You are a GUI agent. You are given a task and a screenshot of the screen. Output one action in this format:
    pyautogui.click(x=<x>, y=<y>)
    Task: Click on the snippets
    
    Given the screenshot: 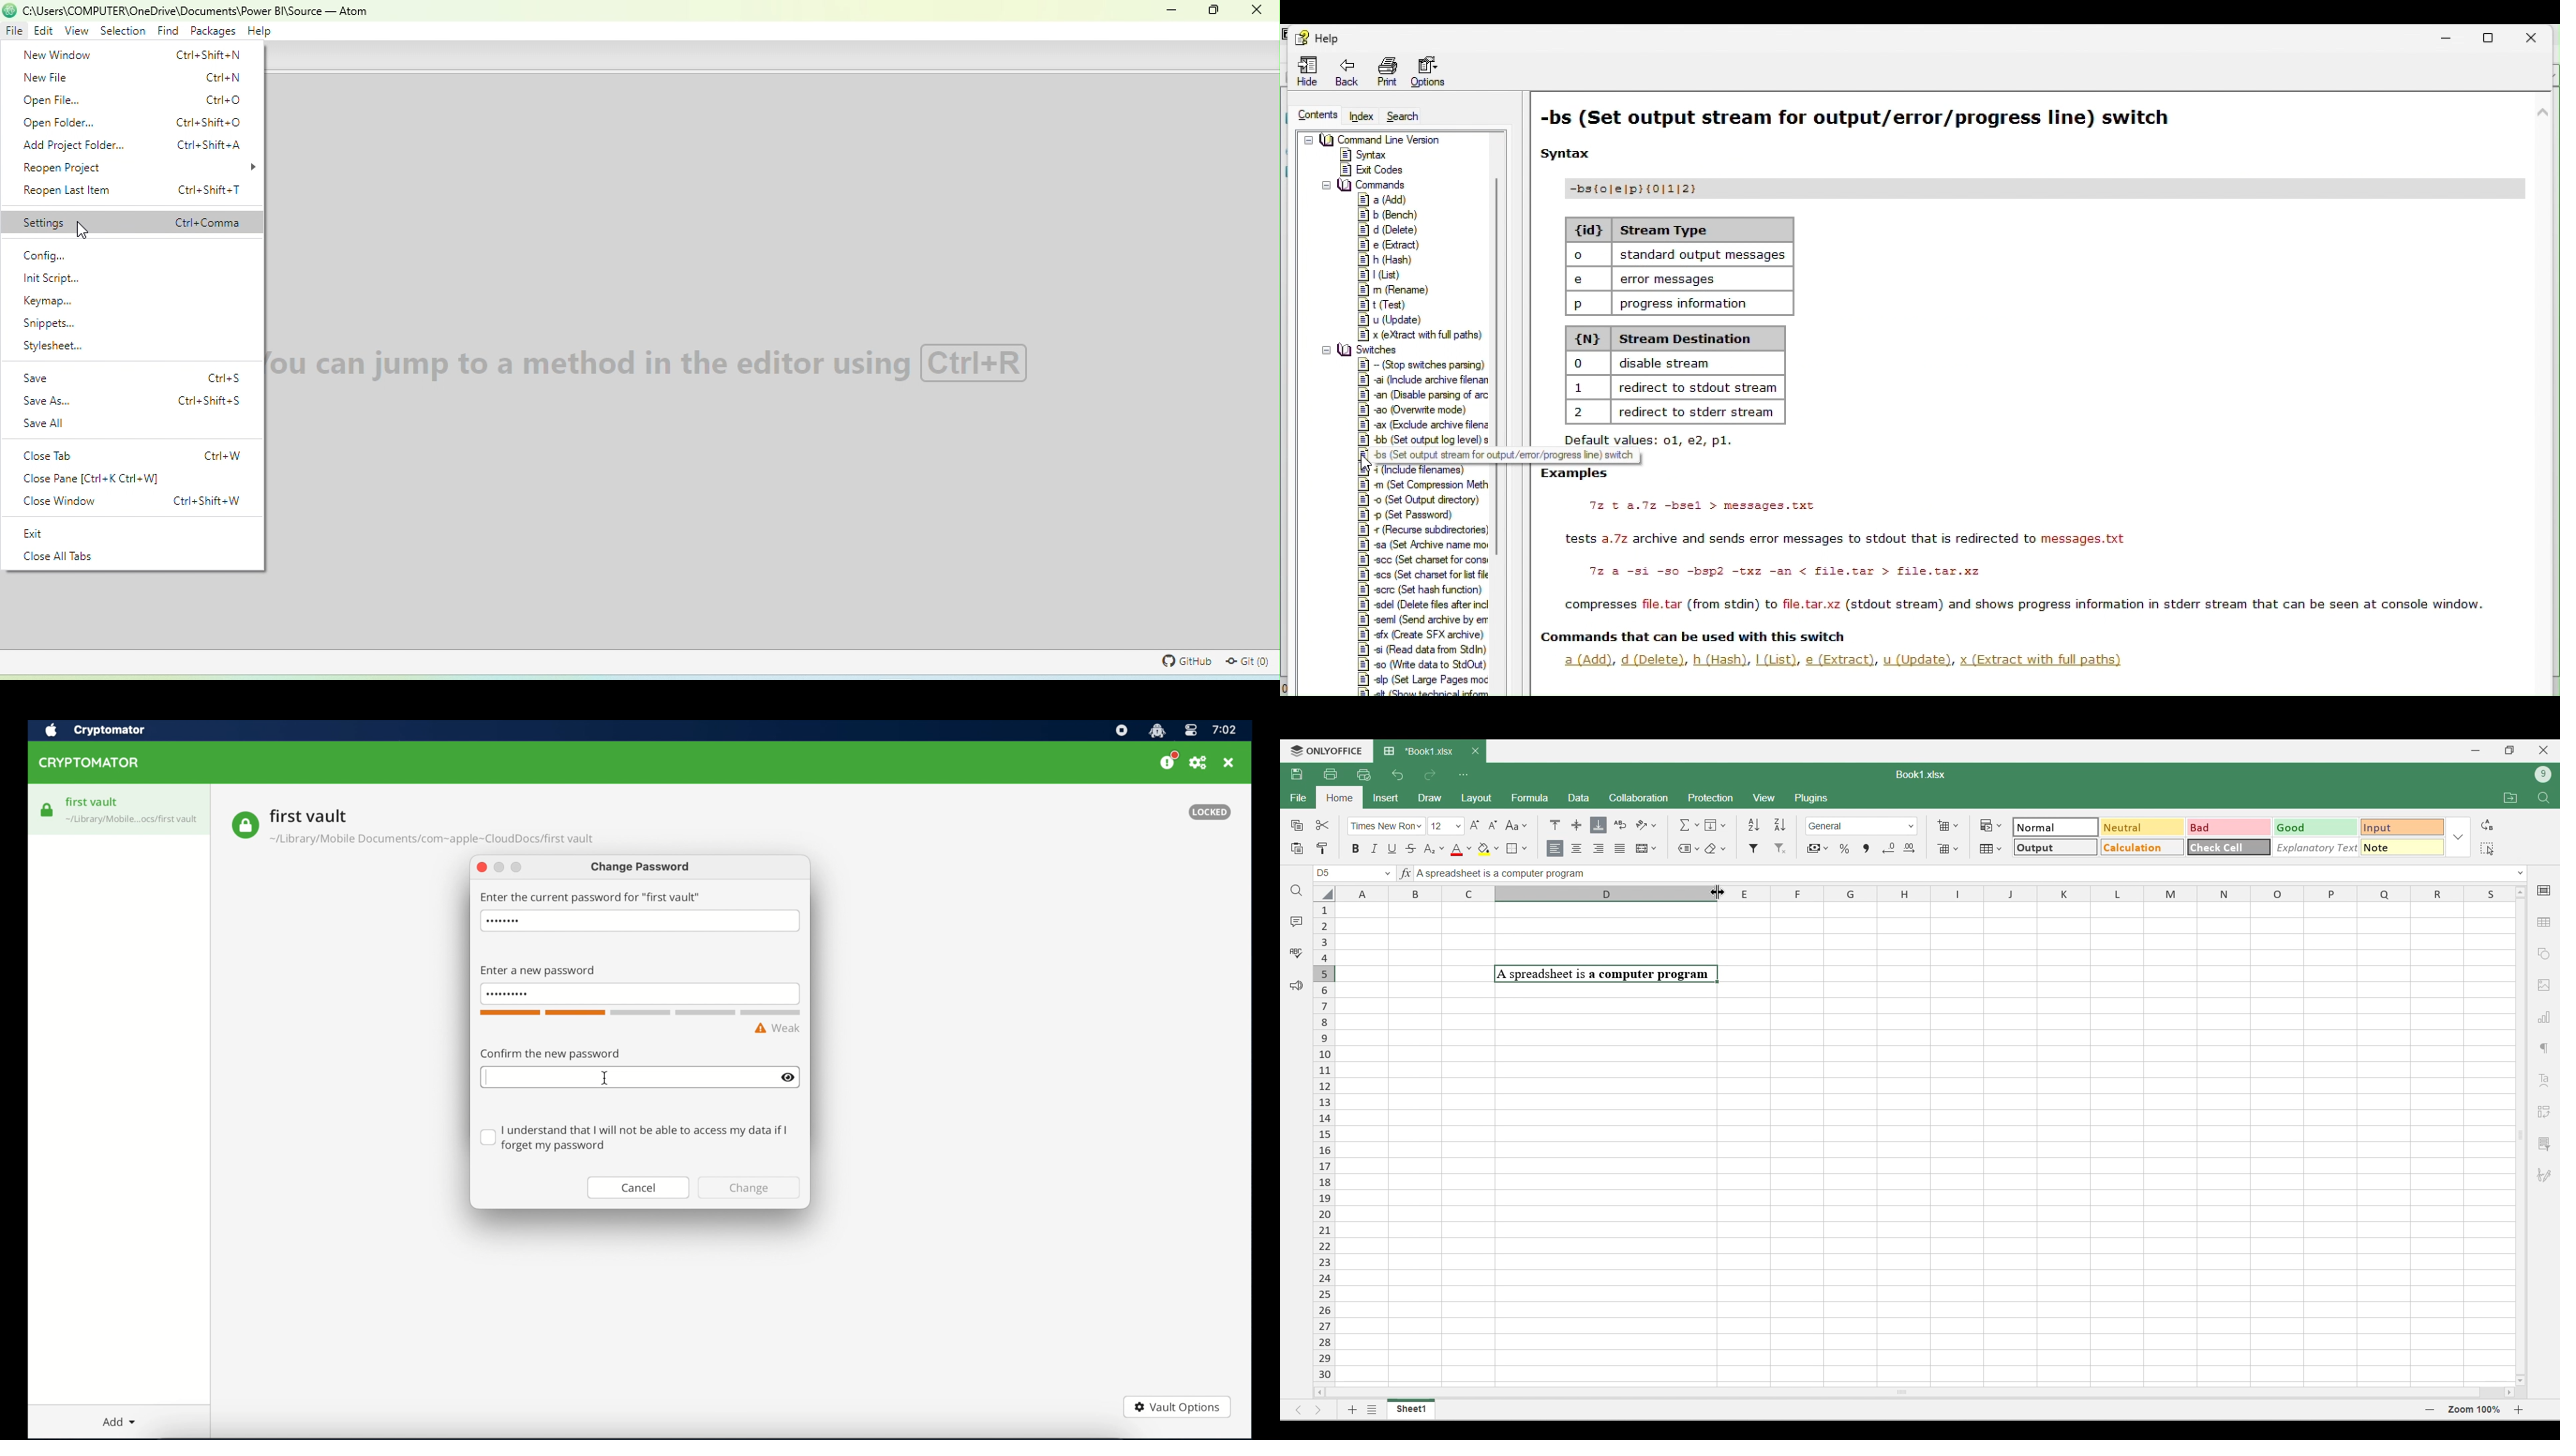 What is the action you would take?
    pyautogui.click(x=49, y=323)
    